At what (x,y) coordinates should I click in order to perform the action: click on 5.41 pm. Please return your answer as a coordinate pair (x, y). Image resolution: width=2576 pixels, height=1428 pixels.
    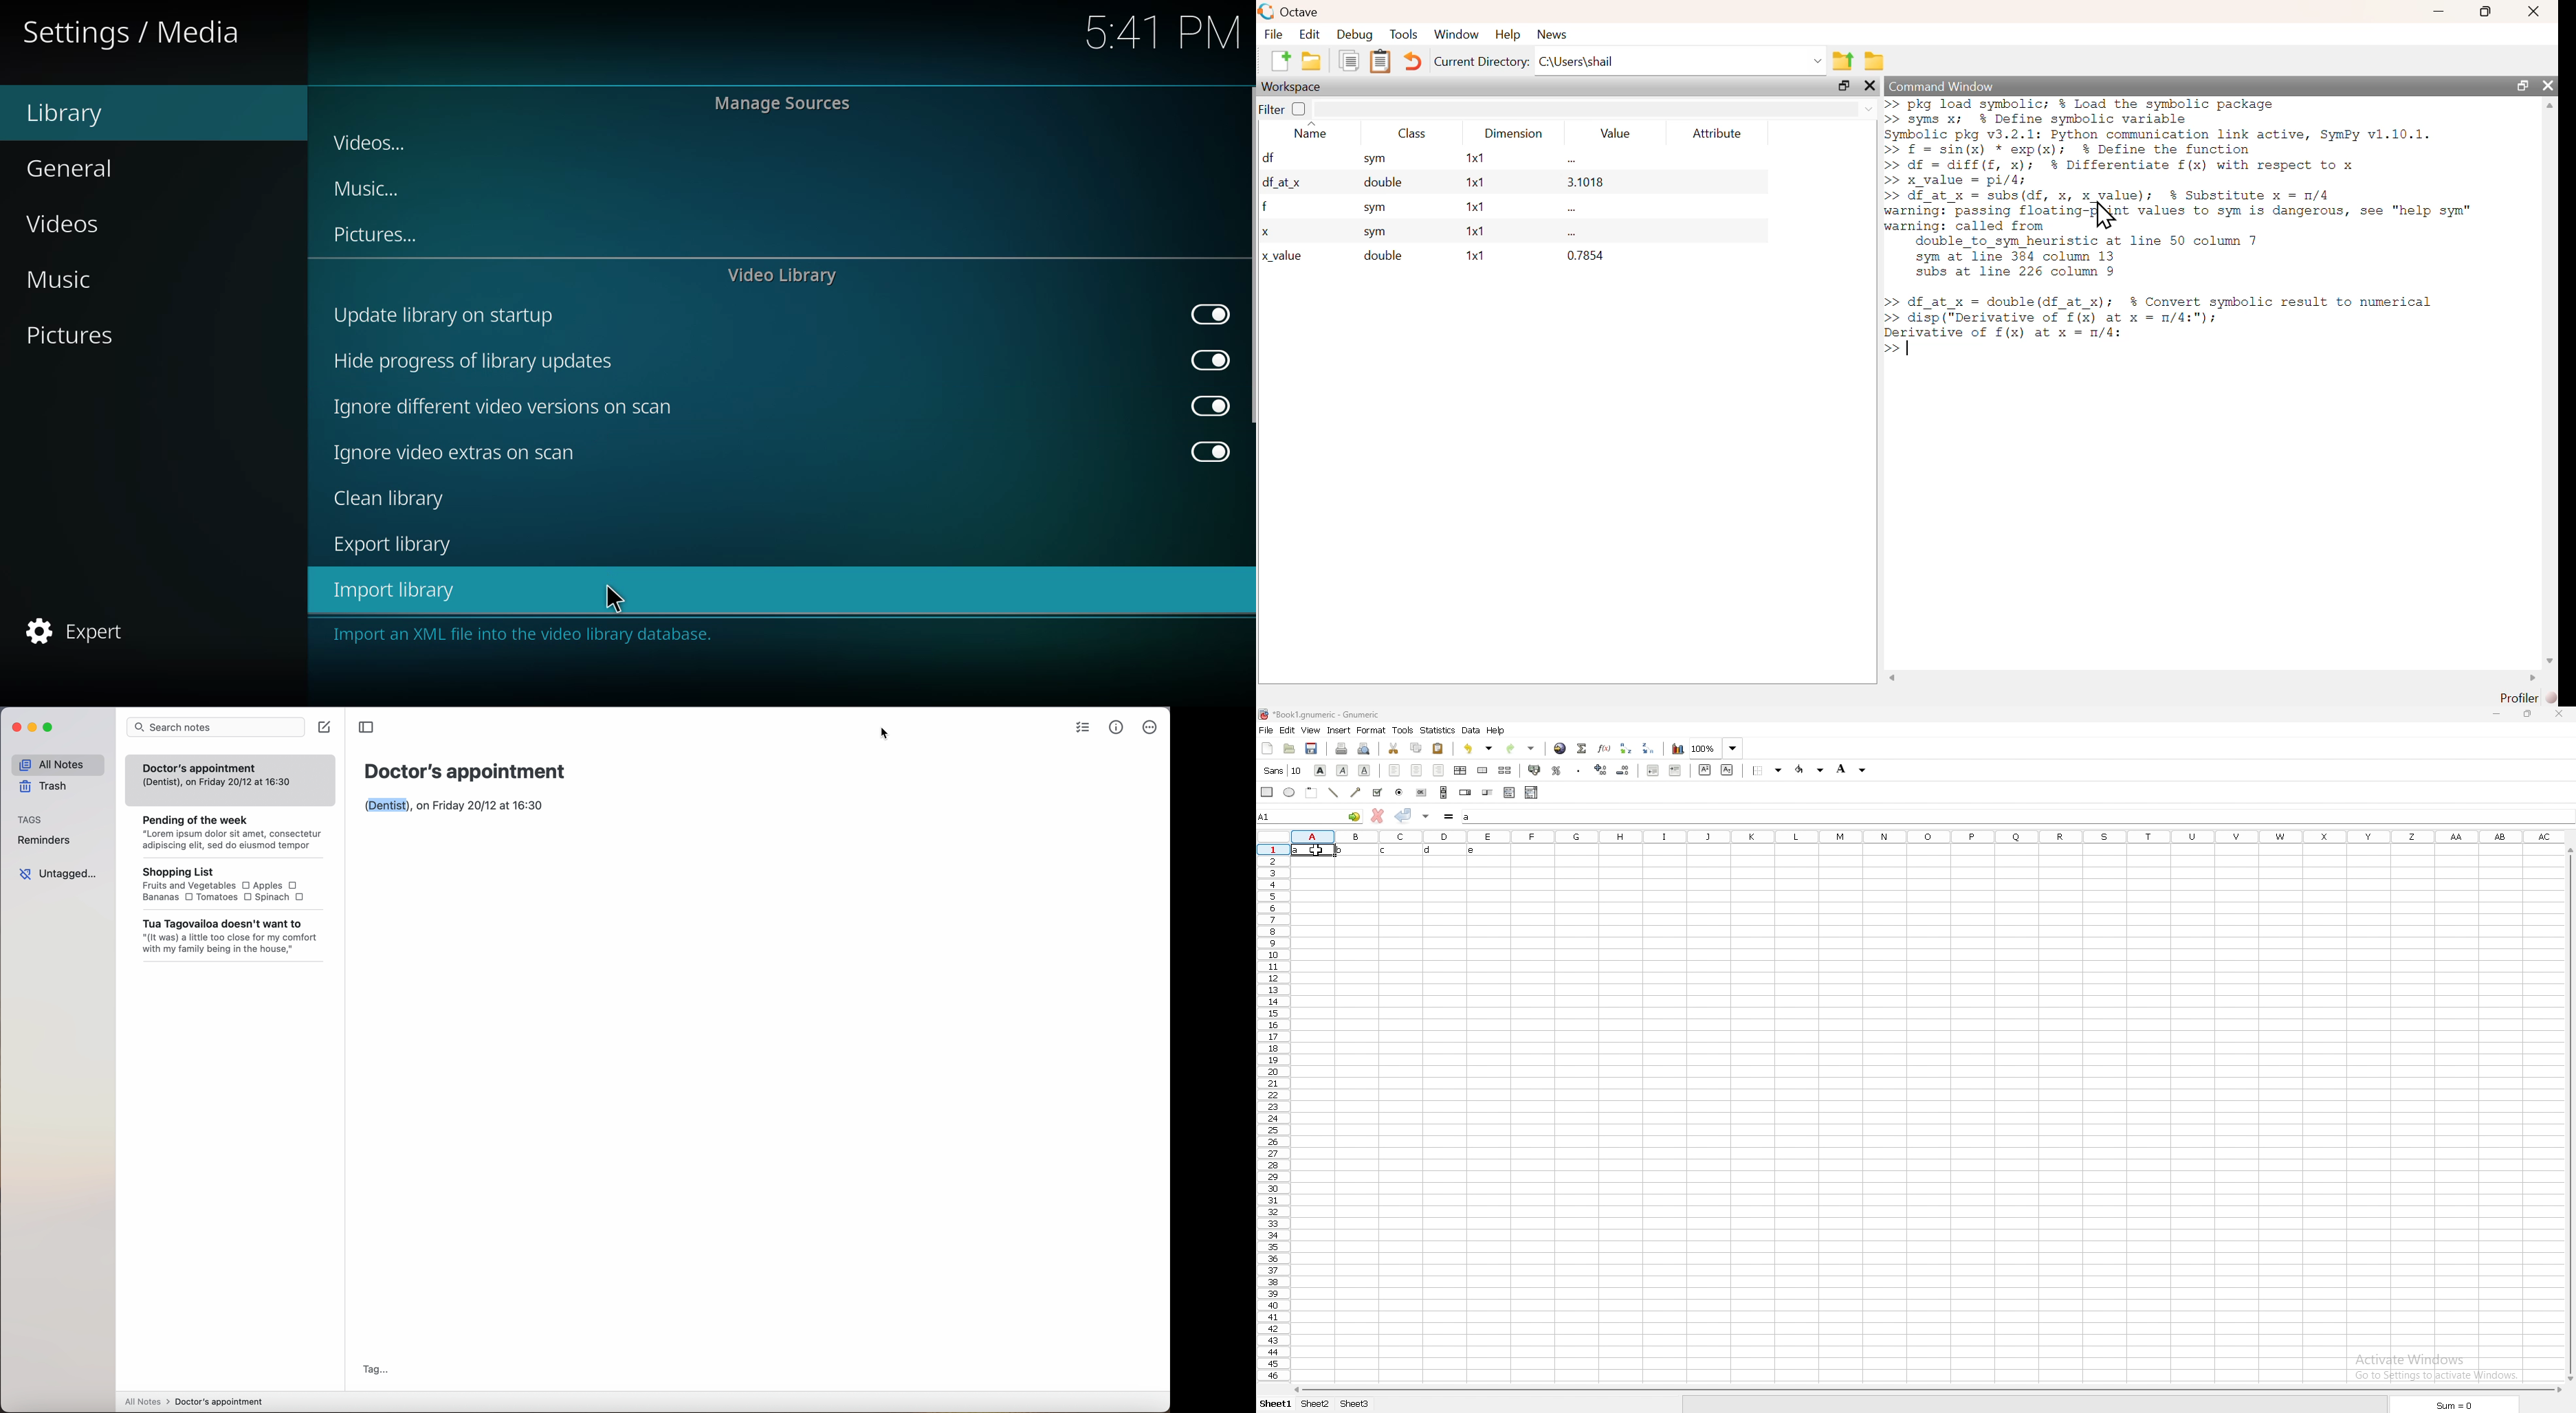
    Looking at the image, I should click on (1166, 33).